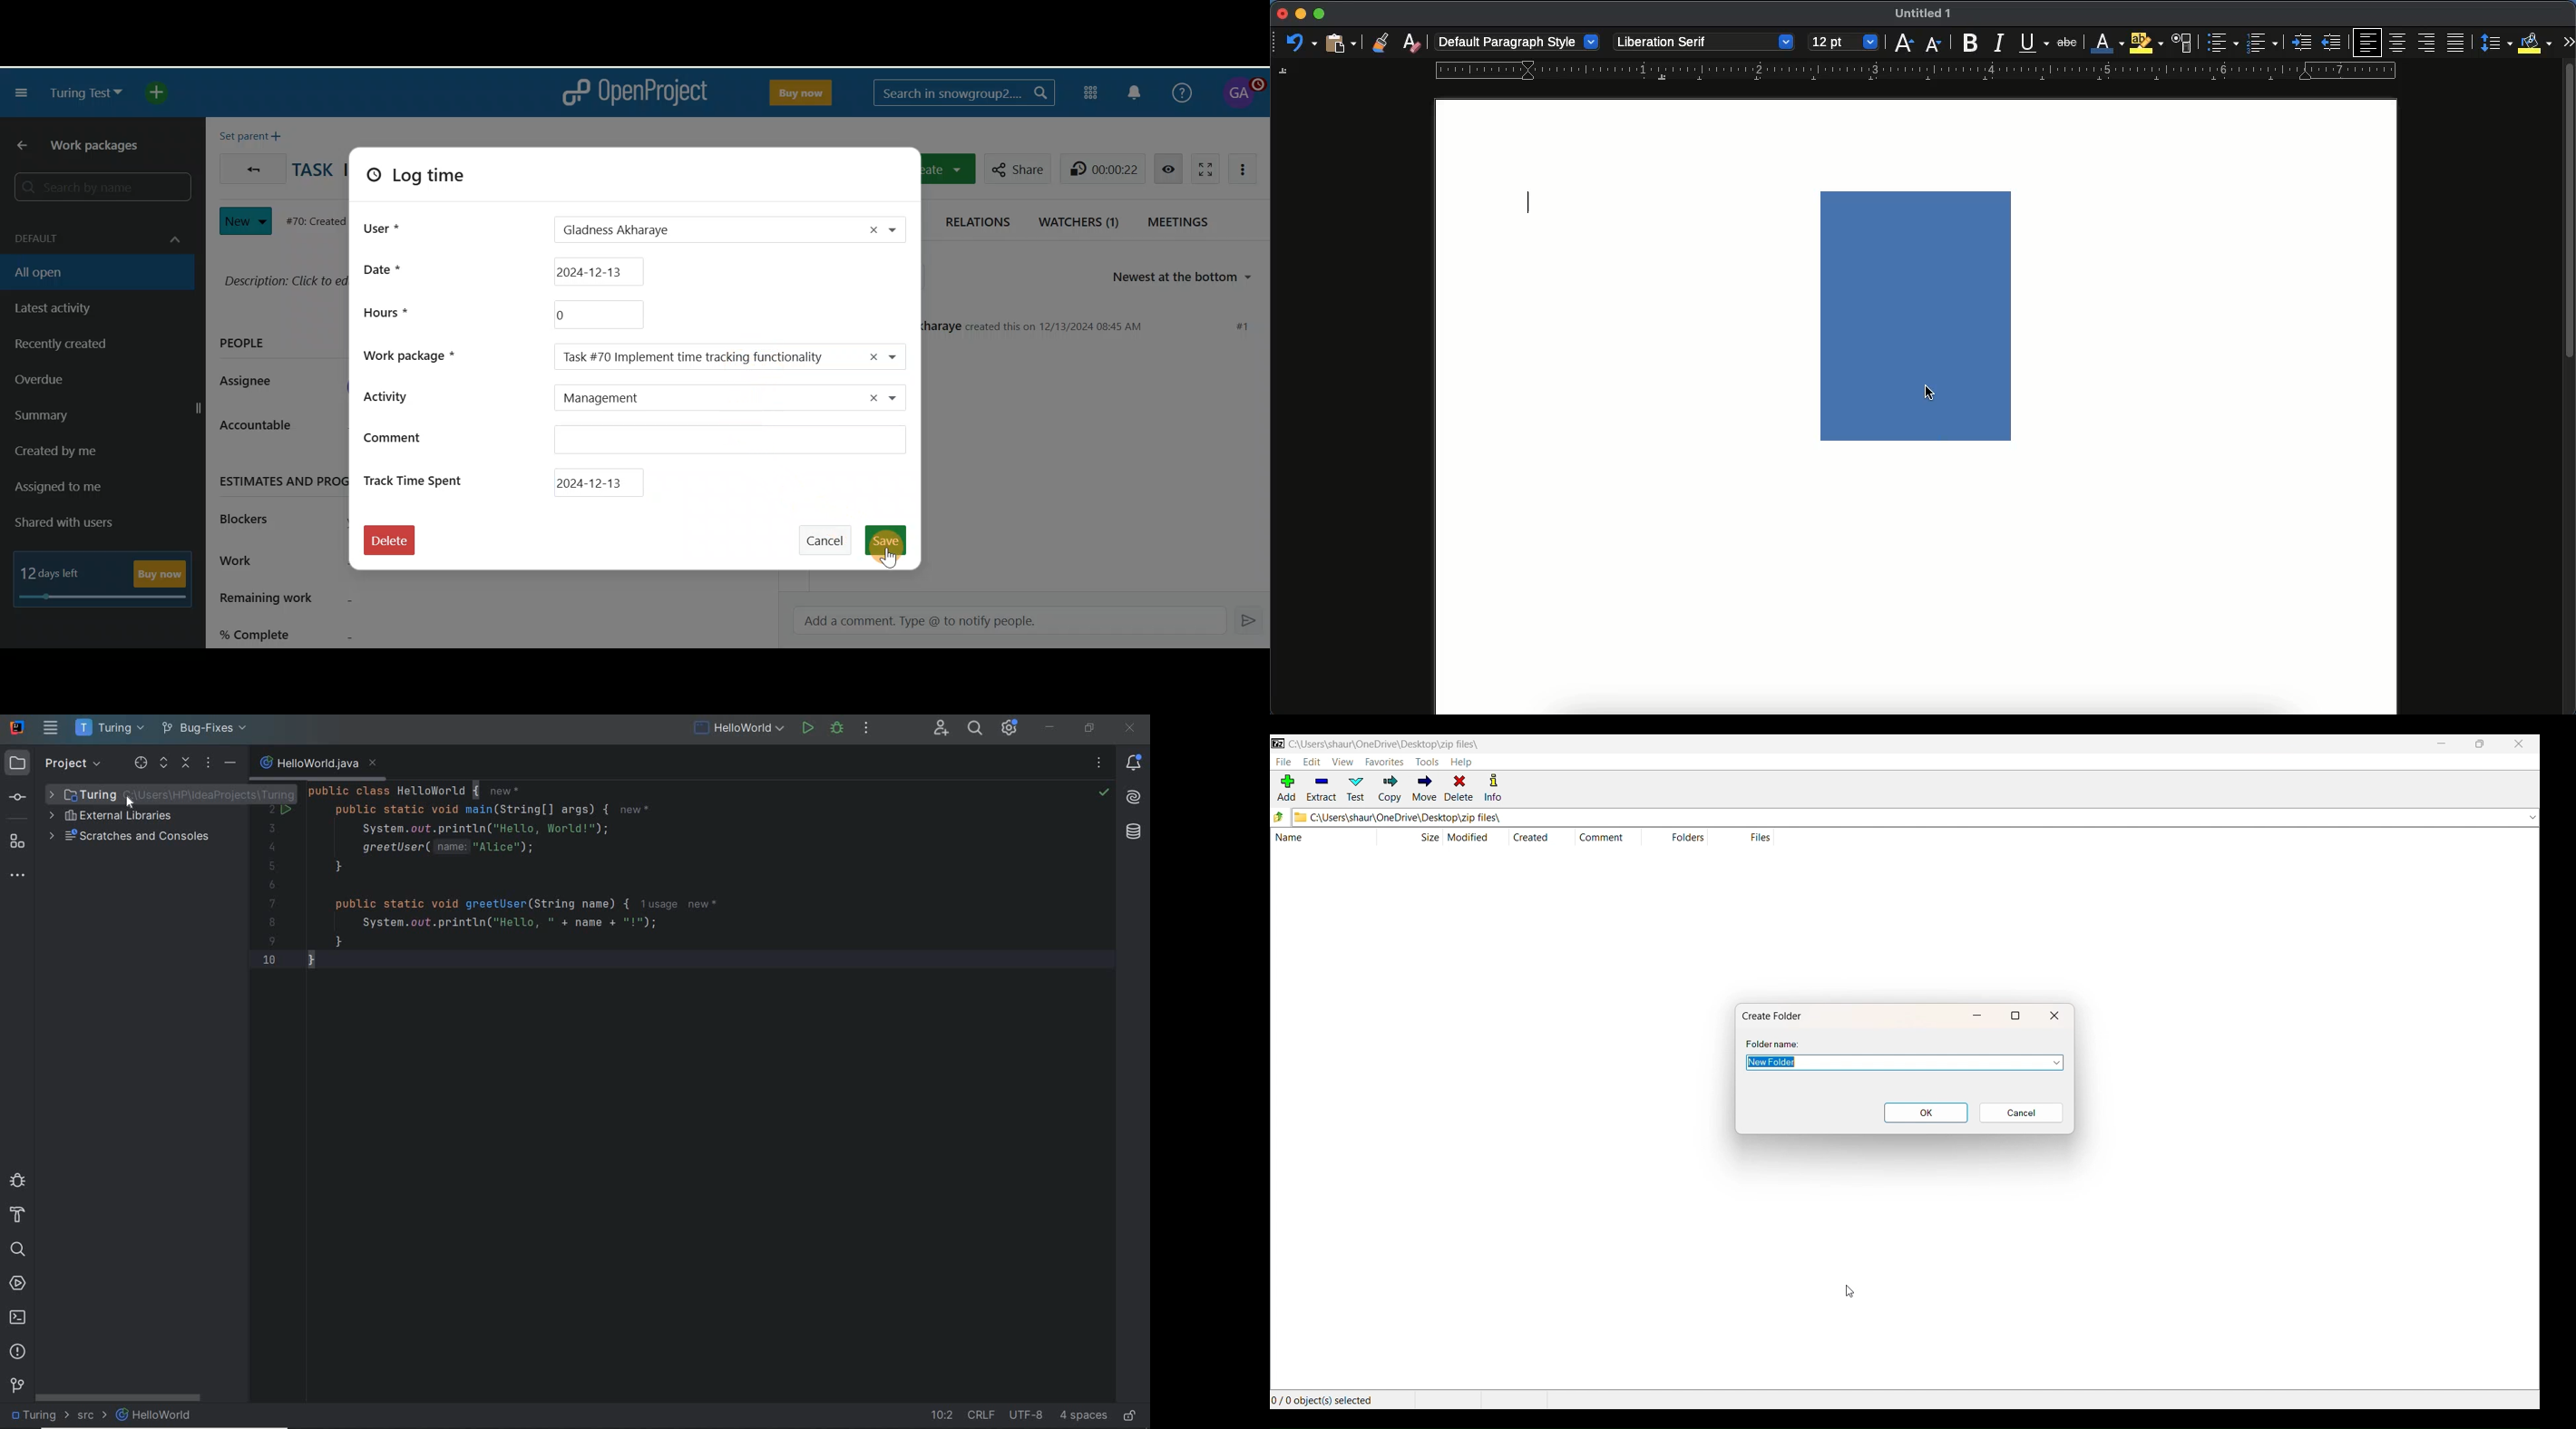  I want to click on 6, so click(272, 886).